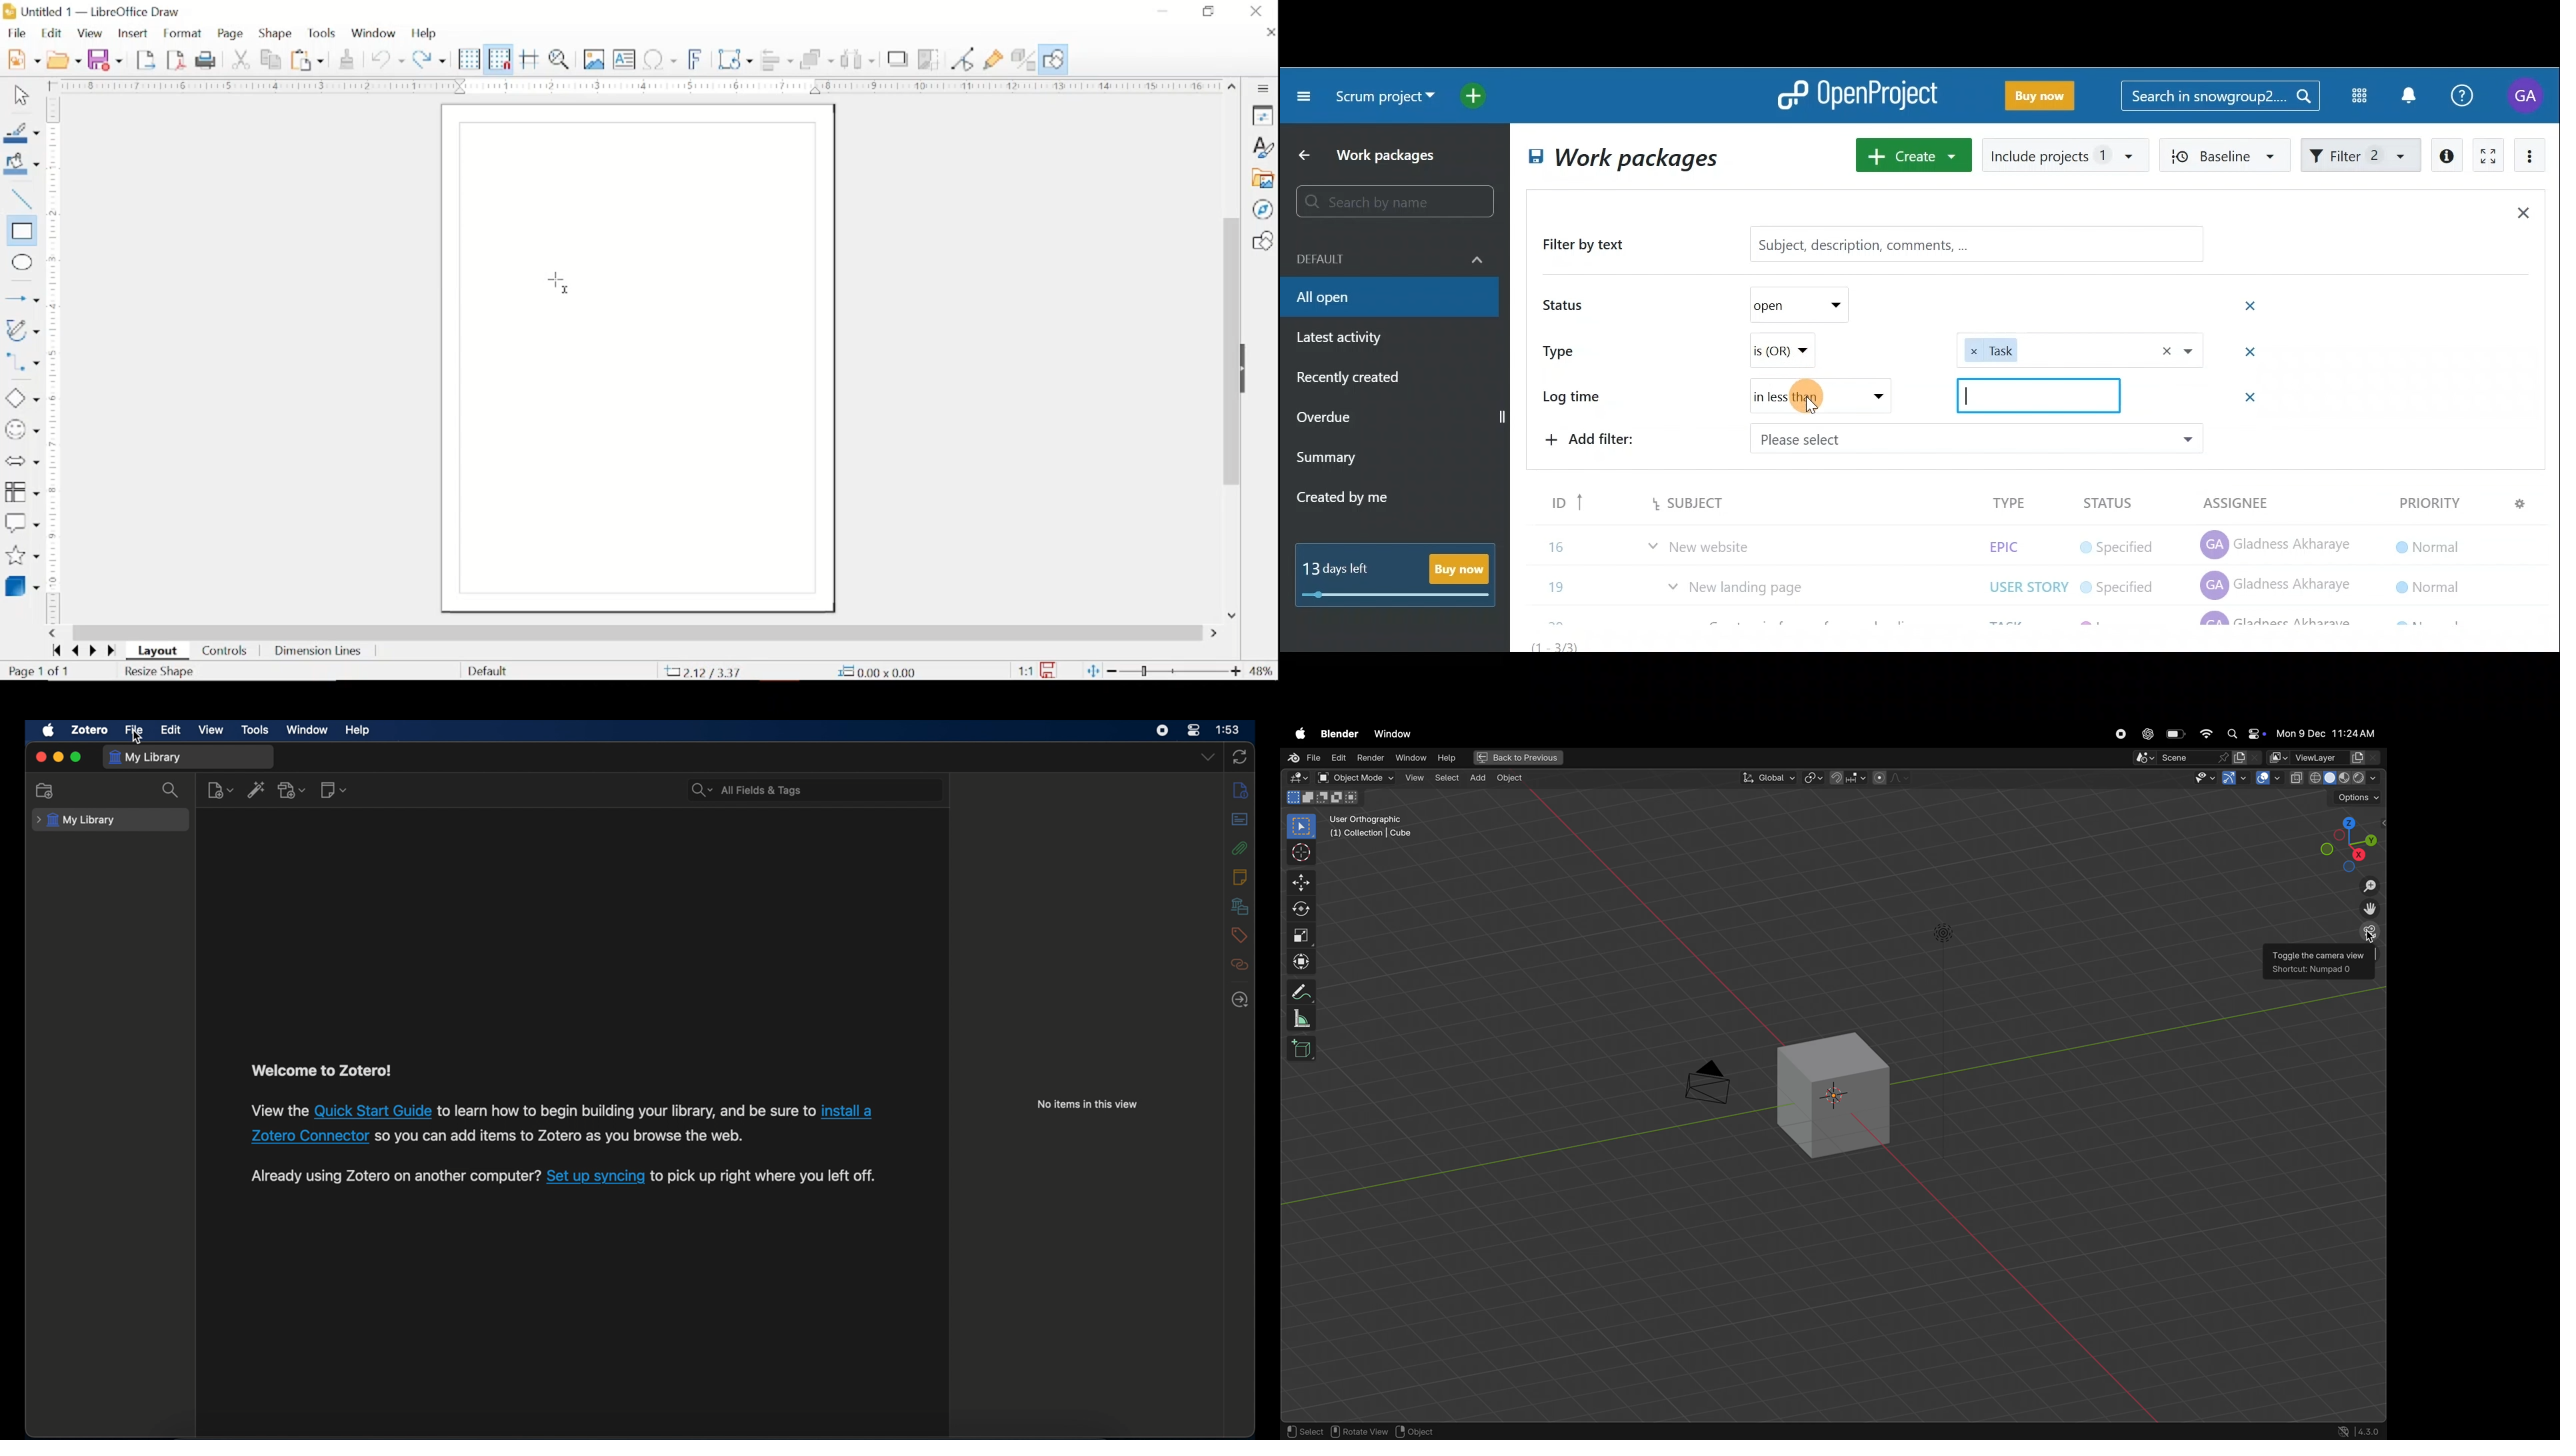 The image size is (2576, 1456). I want to click on Activate zen mode, so click(2486, 157).